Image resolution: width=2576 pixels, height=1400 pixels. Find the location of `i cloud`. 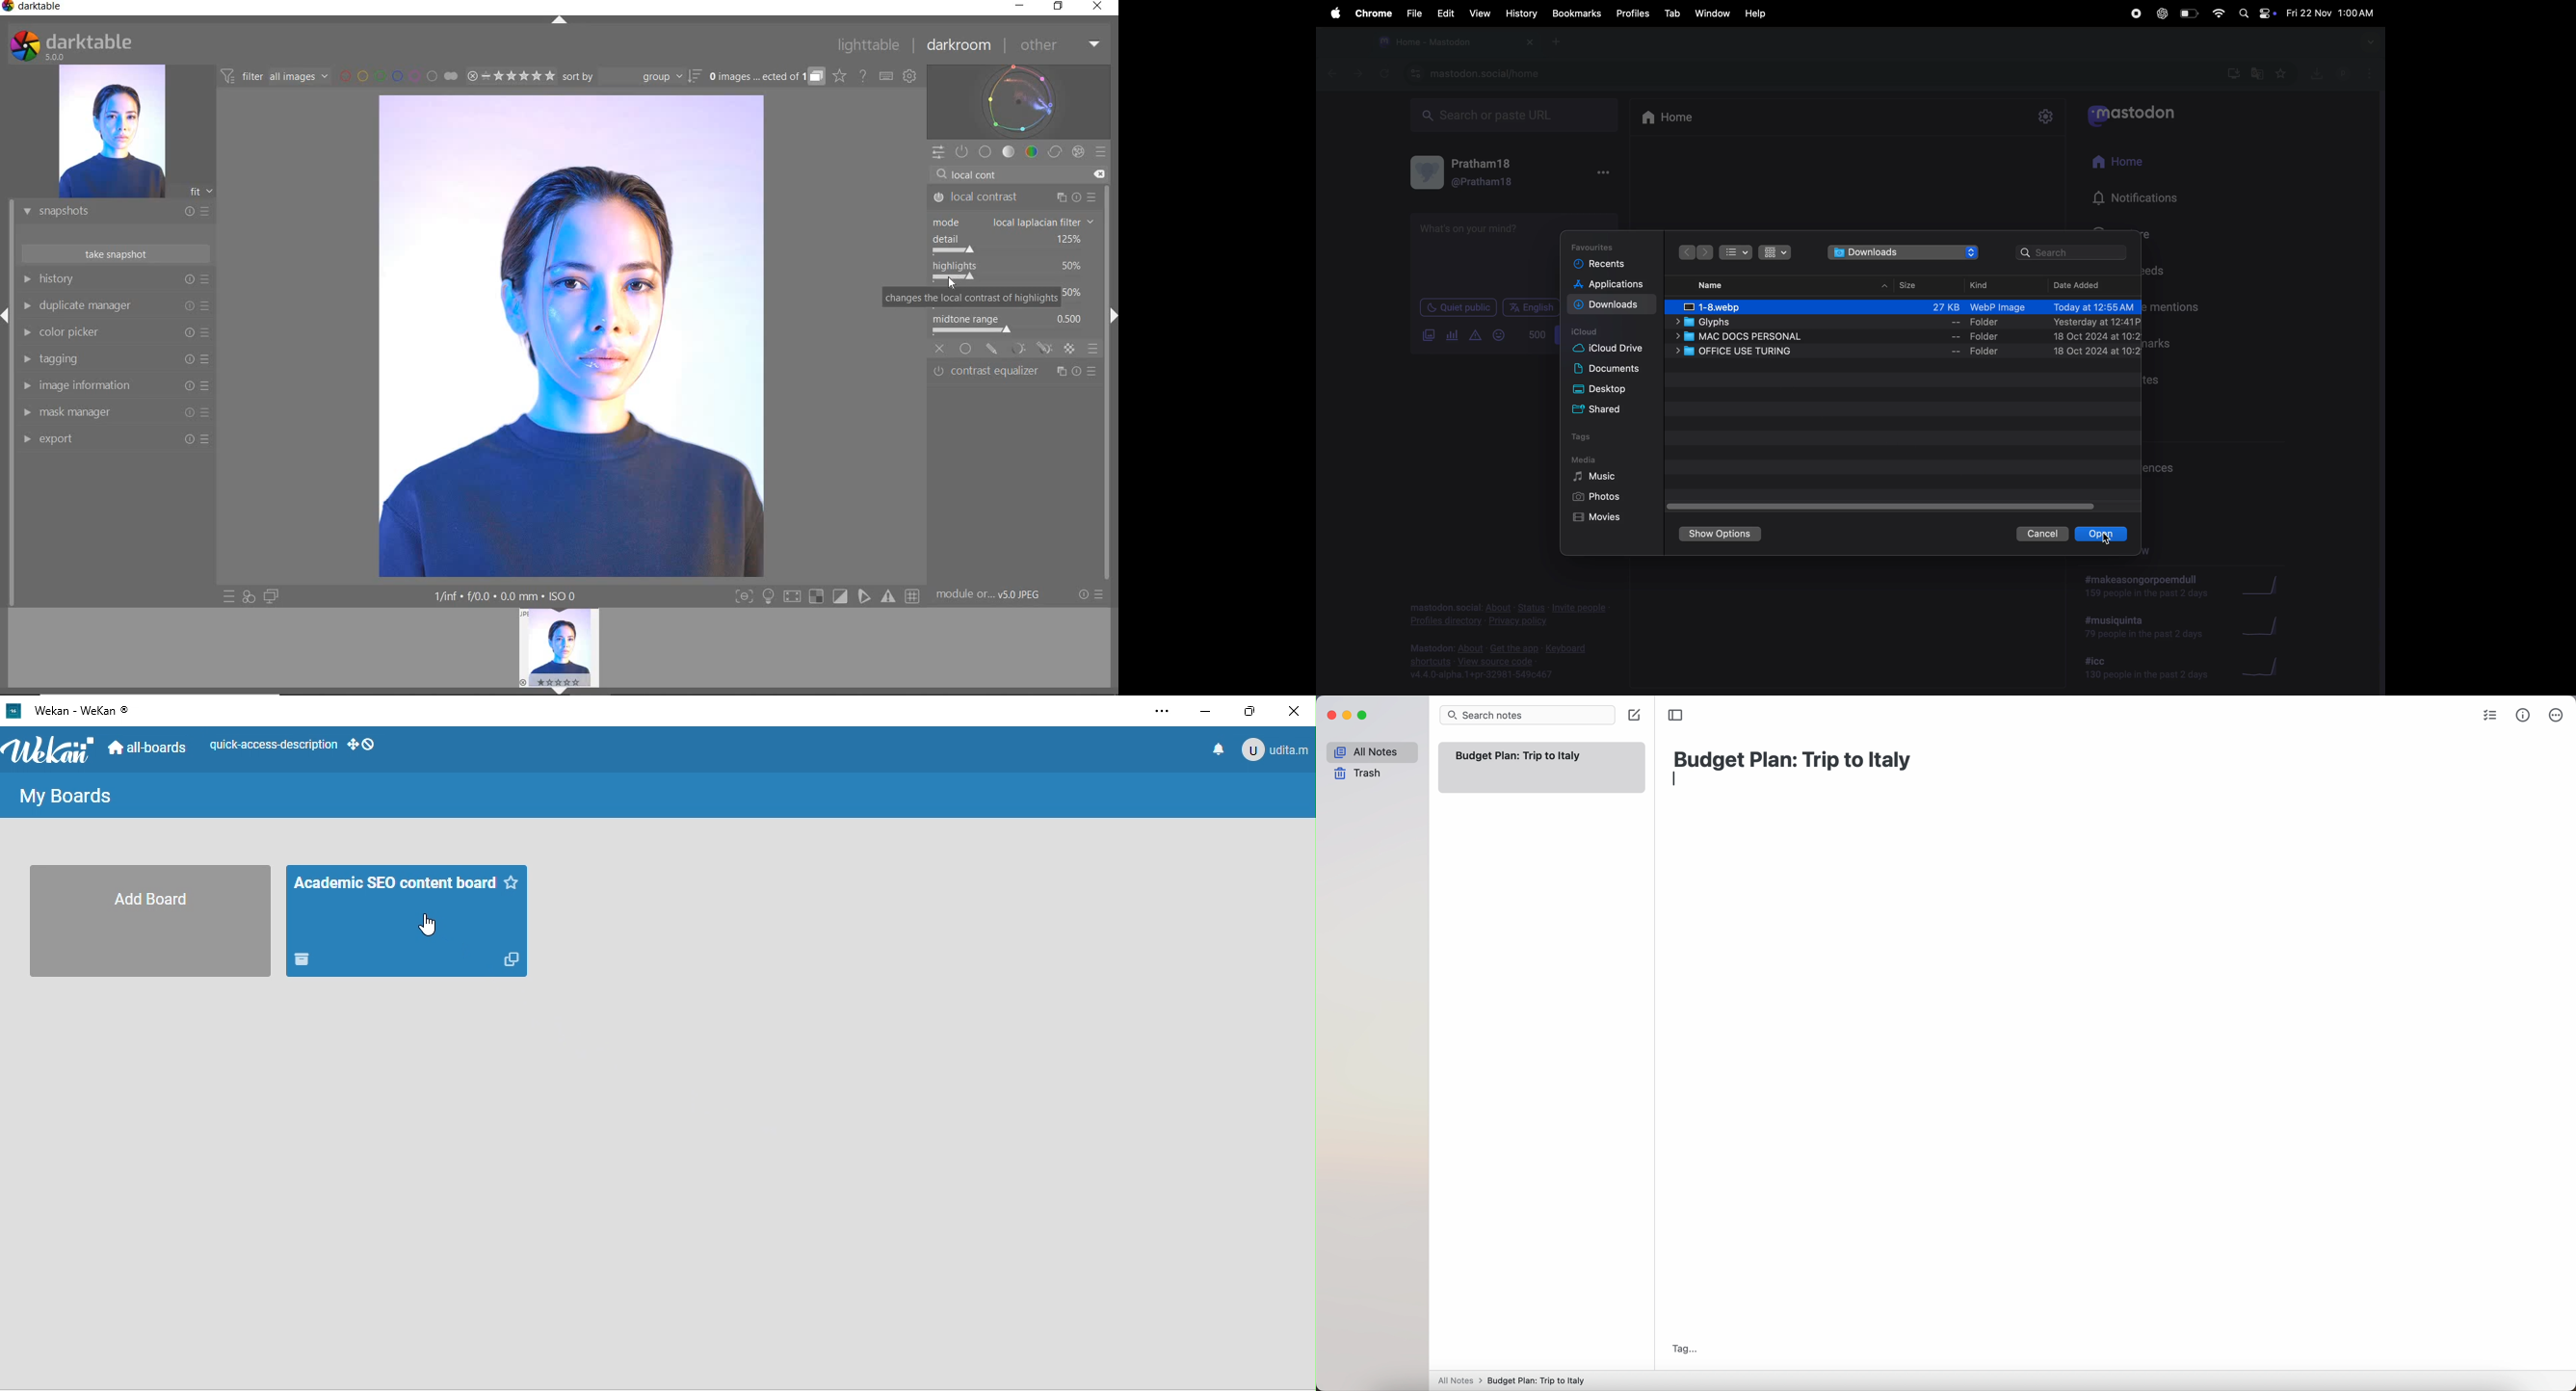

i cloud is located at coordinates (1589, 330).